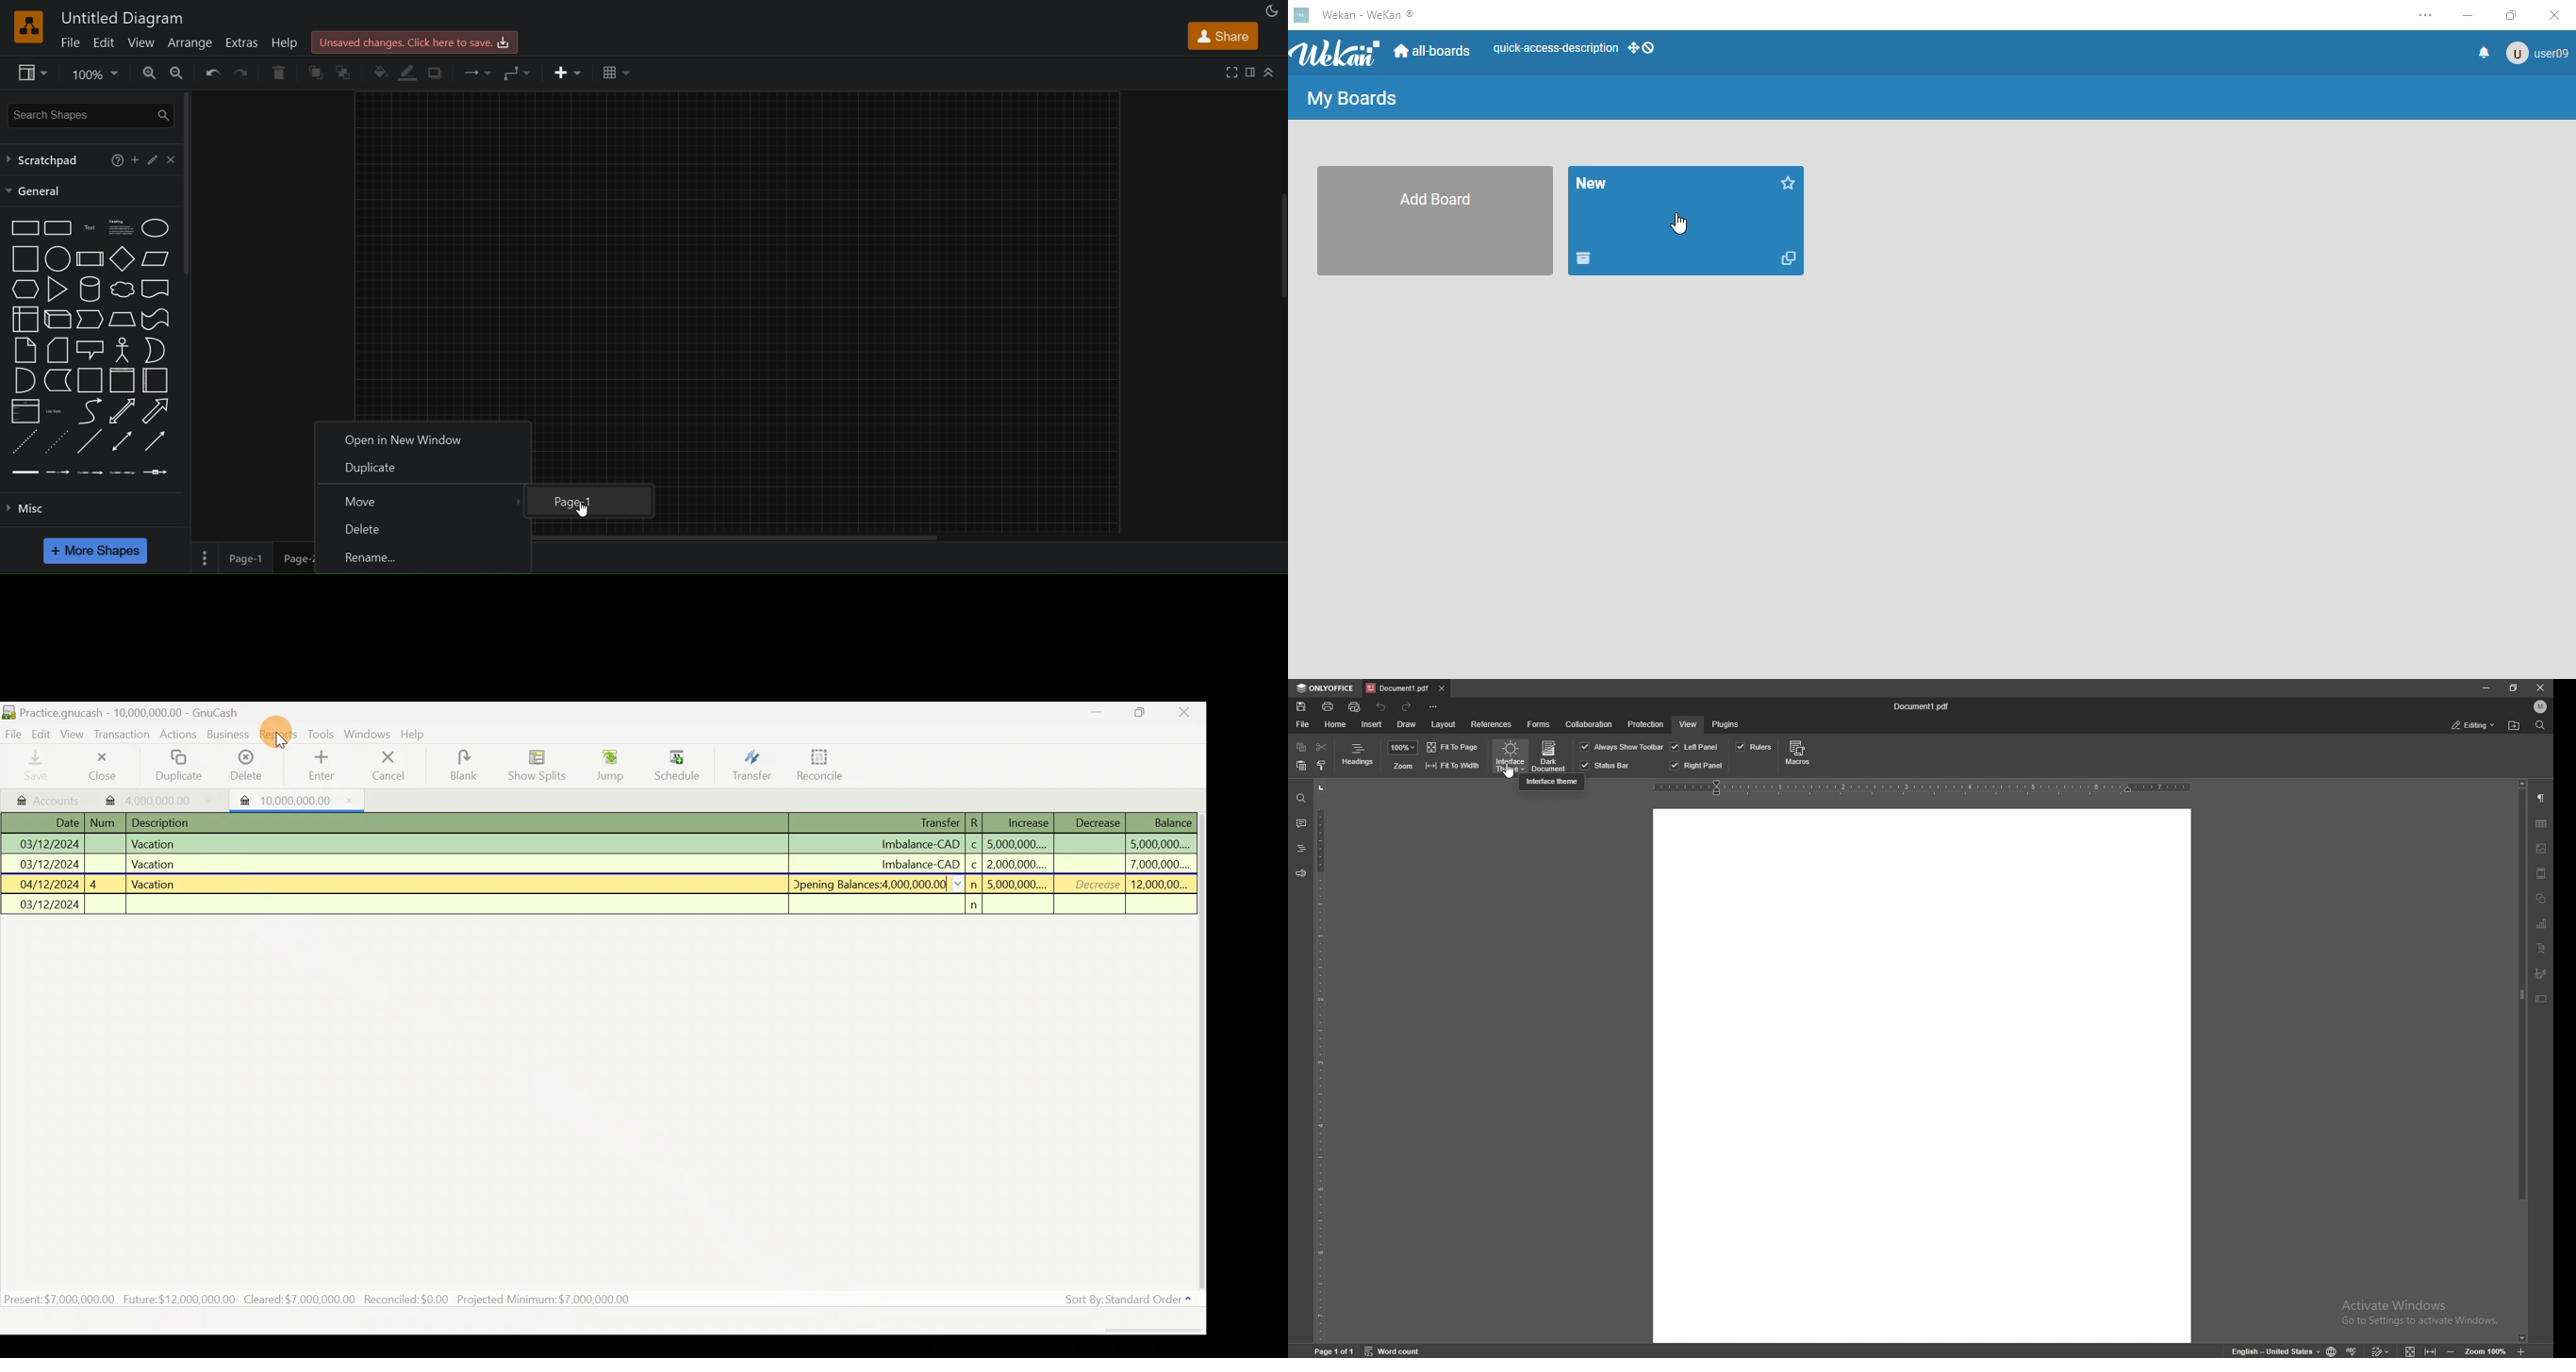 The image size is (2576, 1372). What do you see at coordinates (1453, 766) in the screenshot?
I see `fit to width` at bounding box center [1453, 766].